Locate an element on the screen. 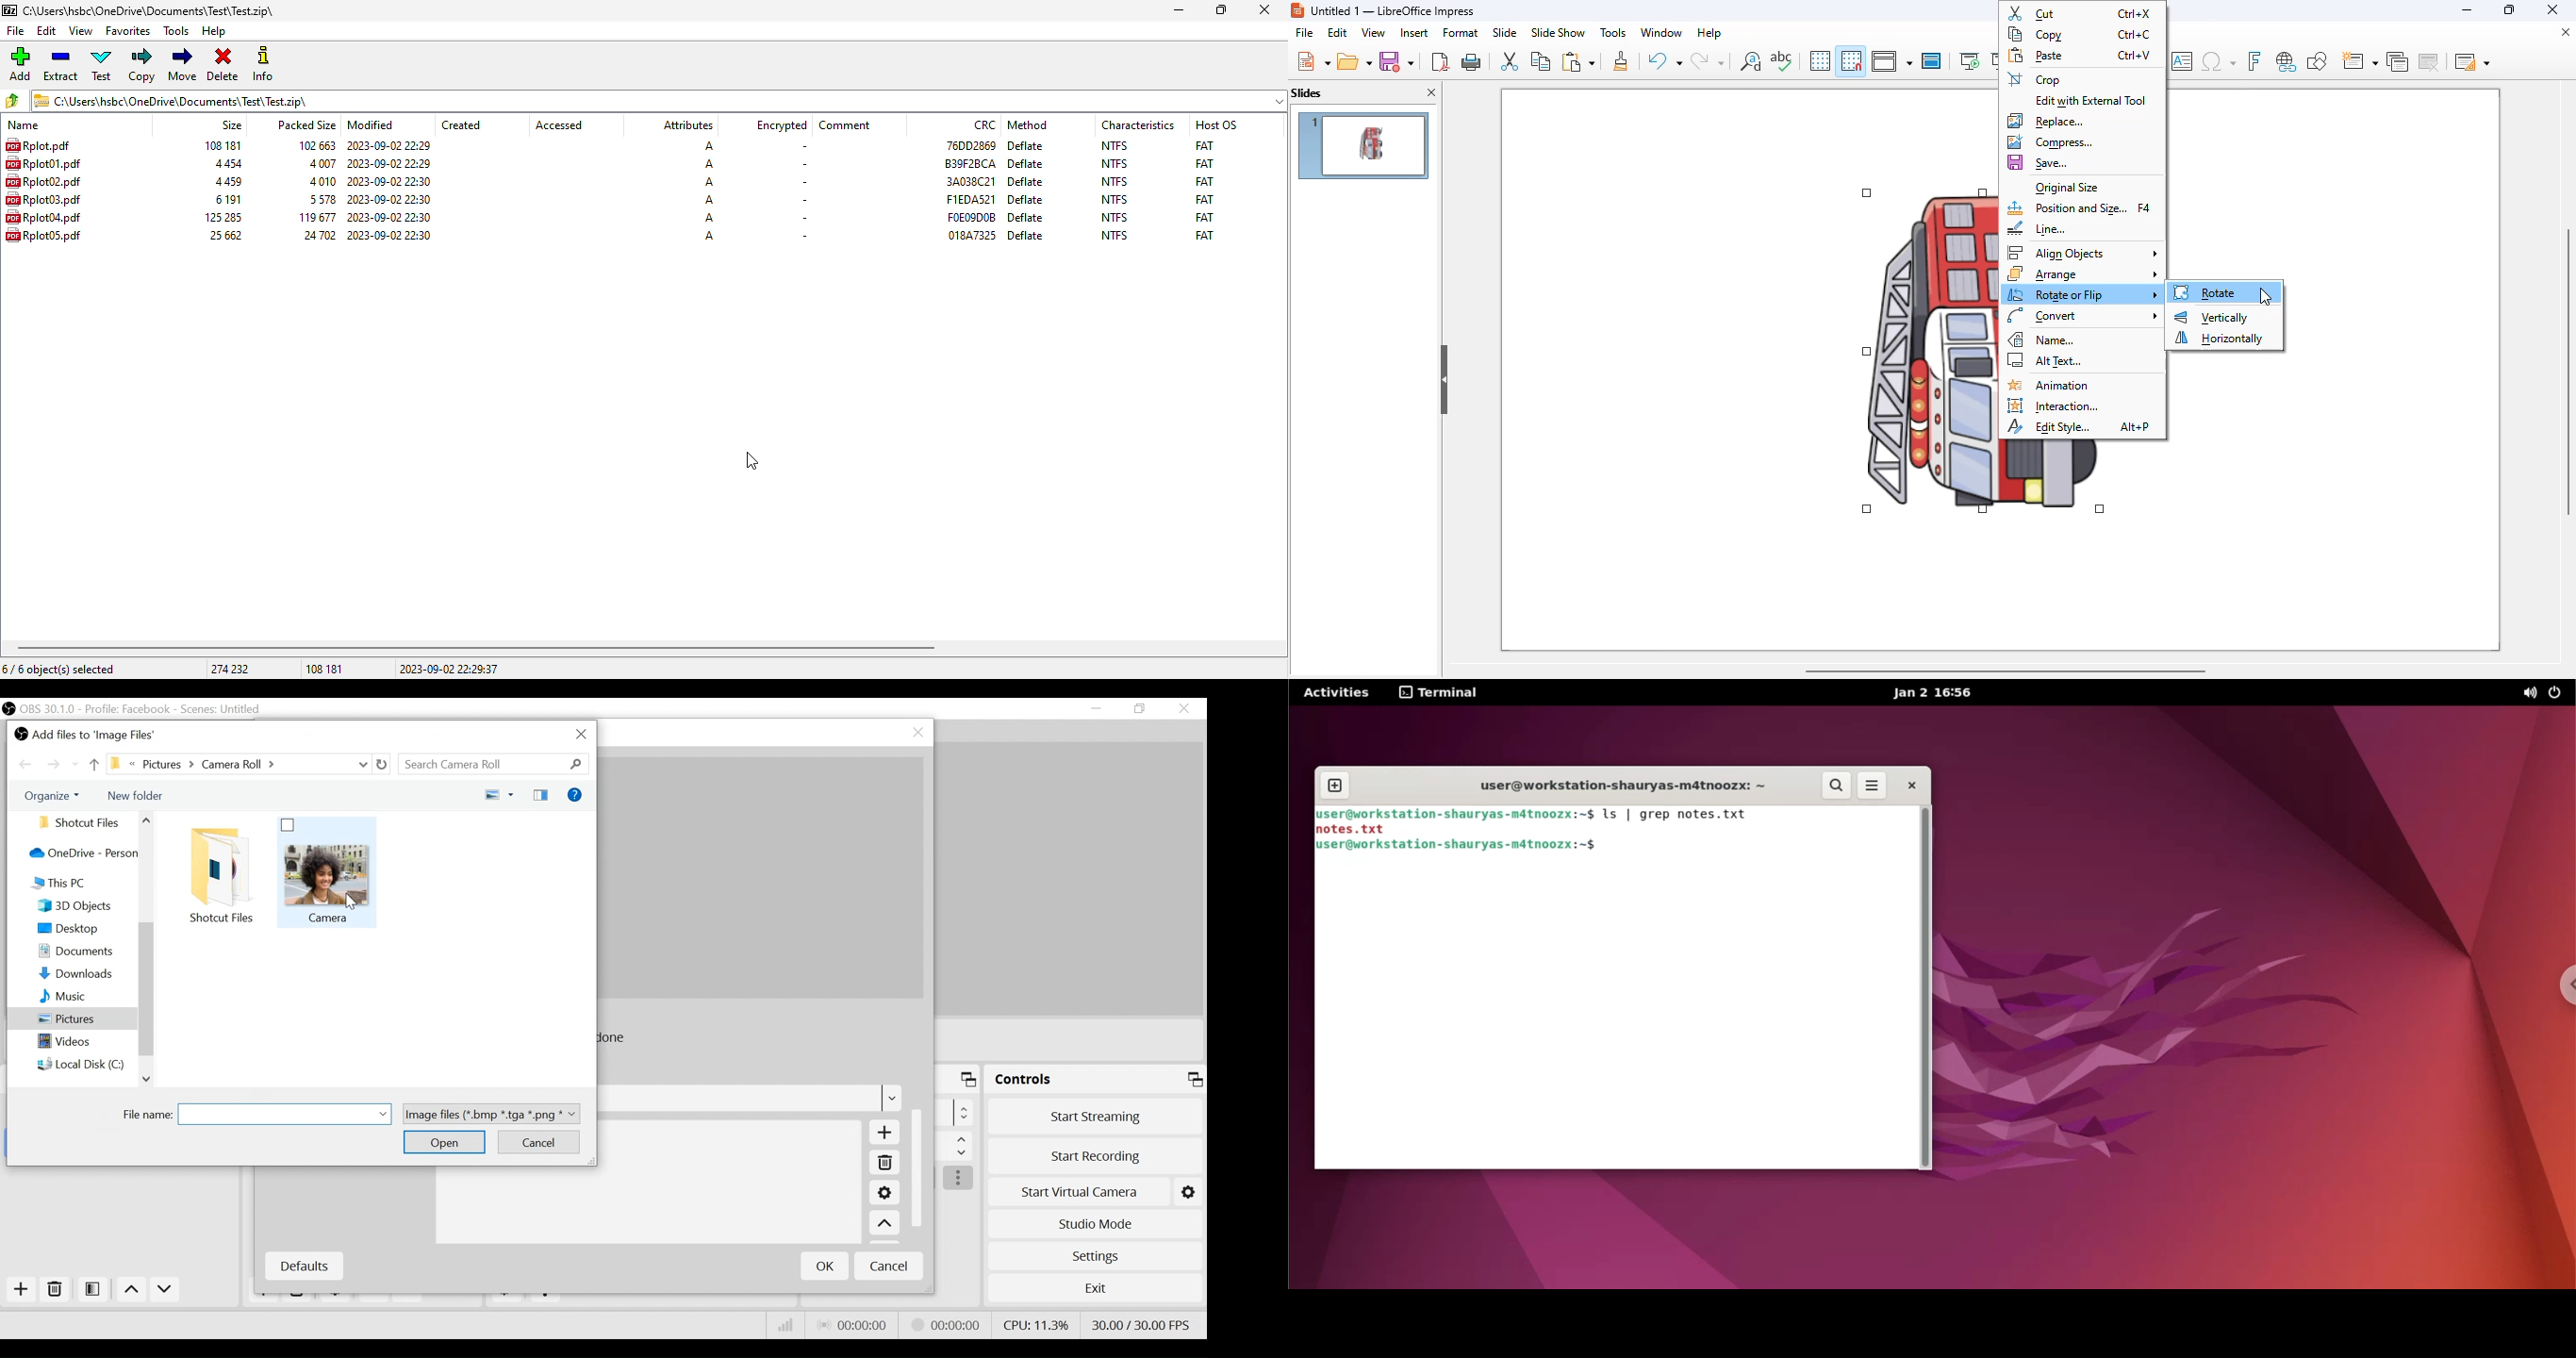 This screenshot has height=1372, width=2576. Activities is located at coordinates (1344, 692).